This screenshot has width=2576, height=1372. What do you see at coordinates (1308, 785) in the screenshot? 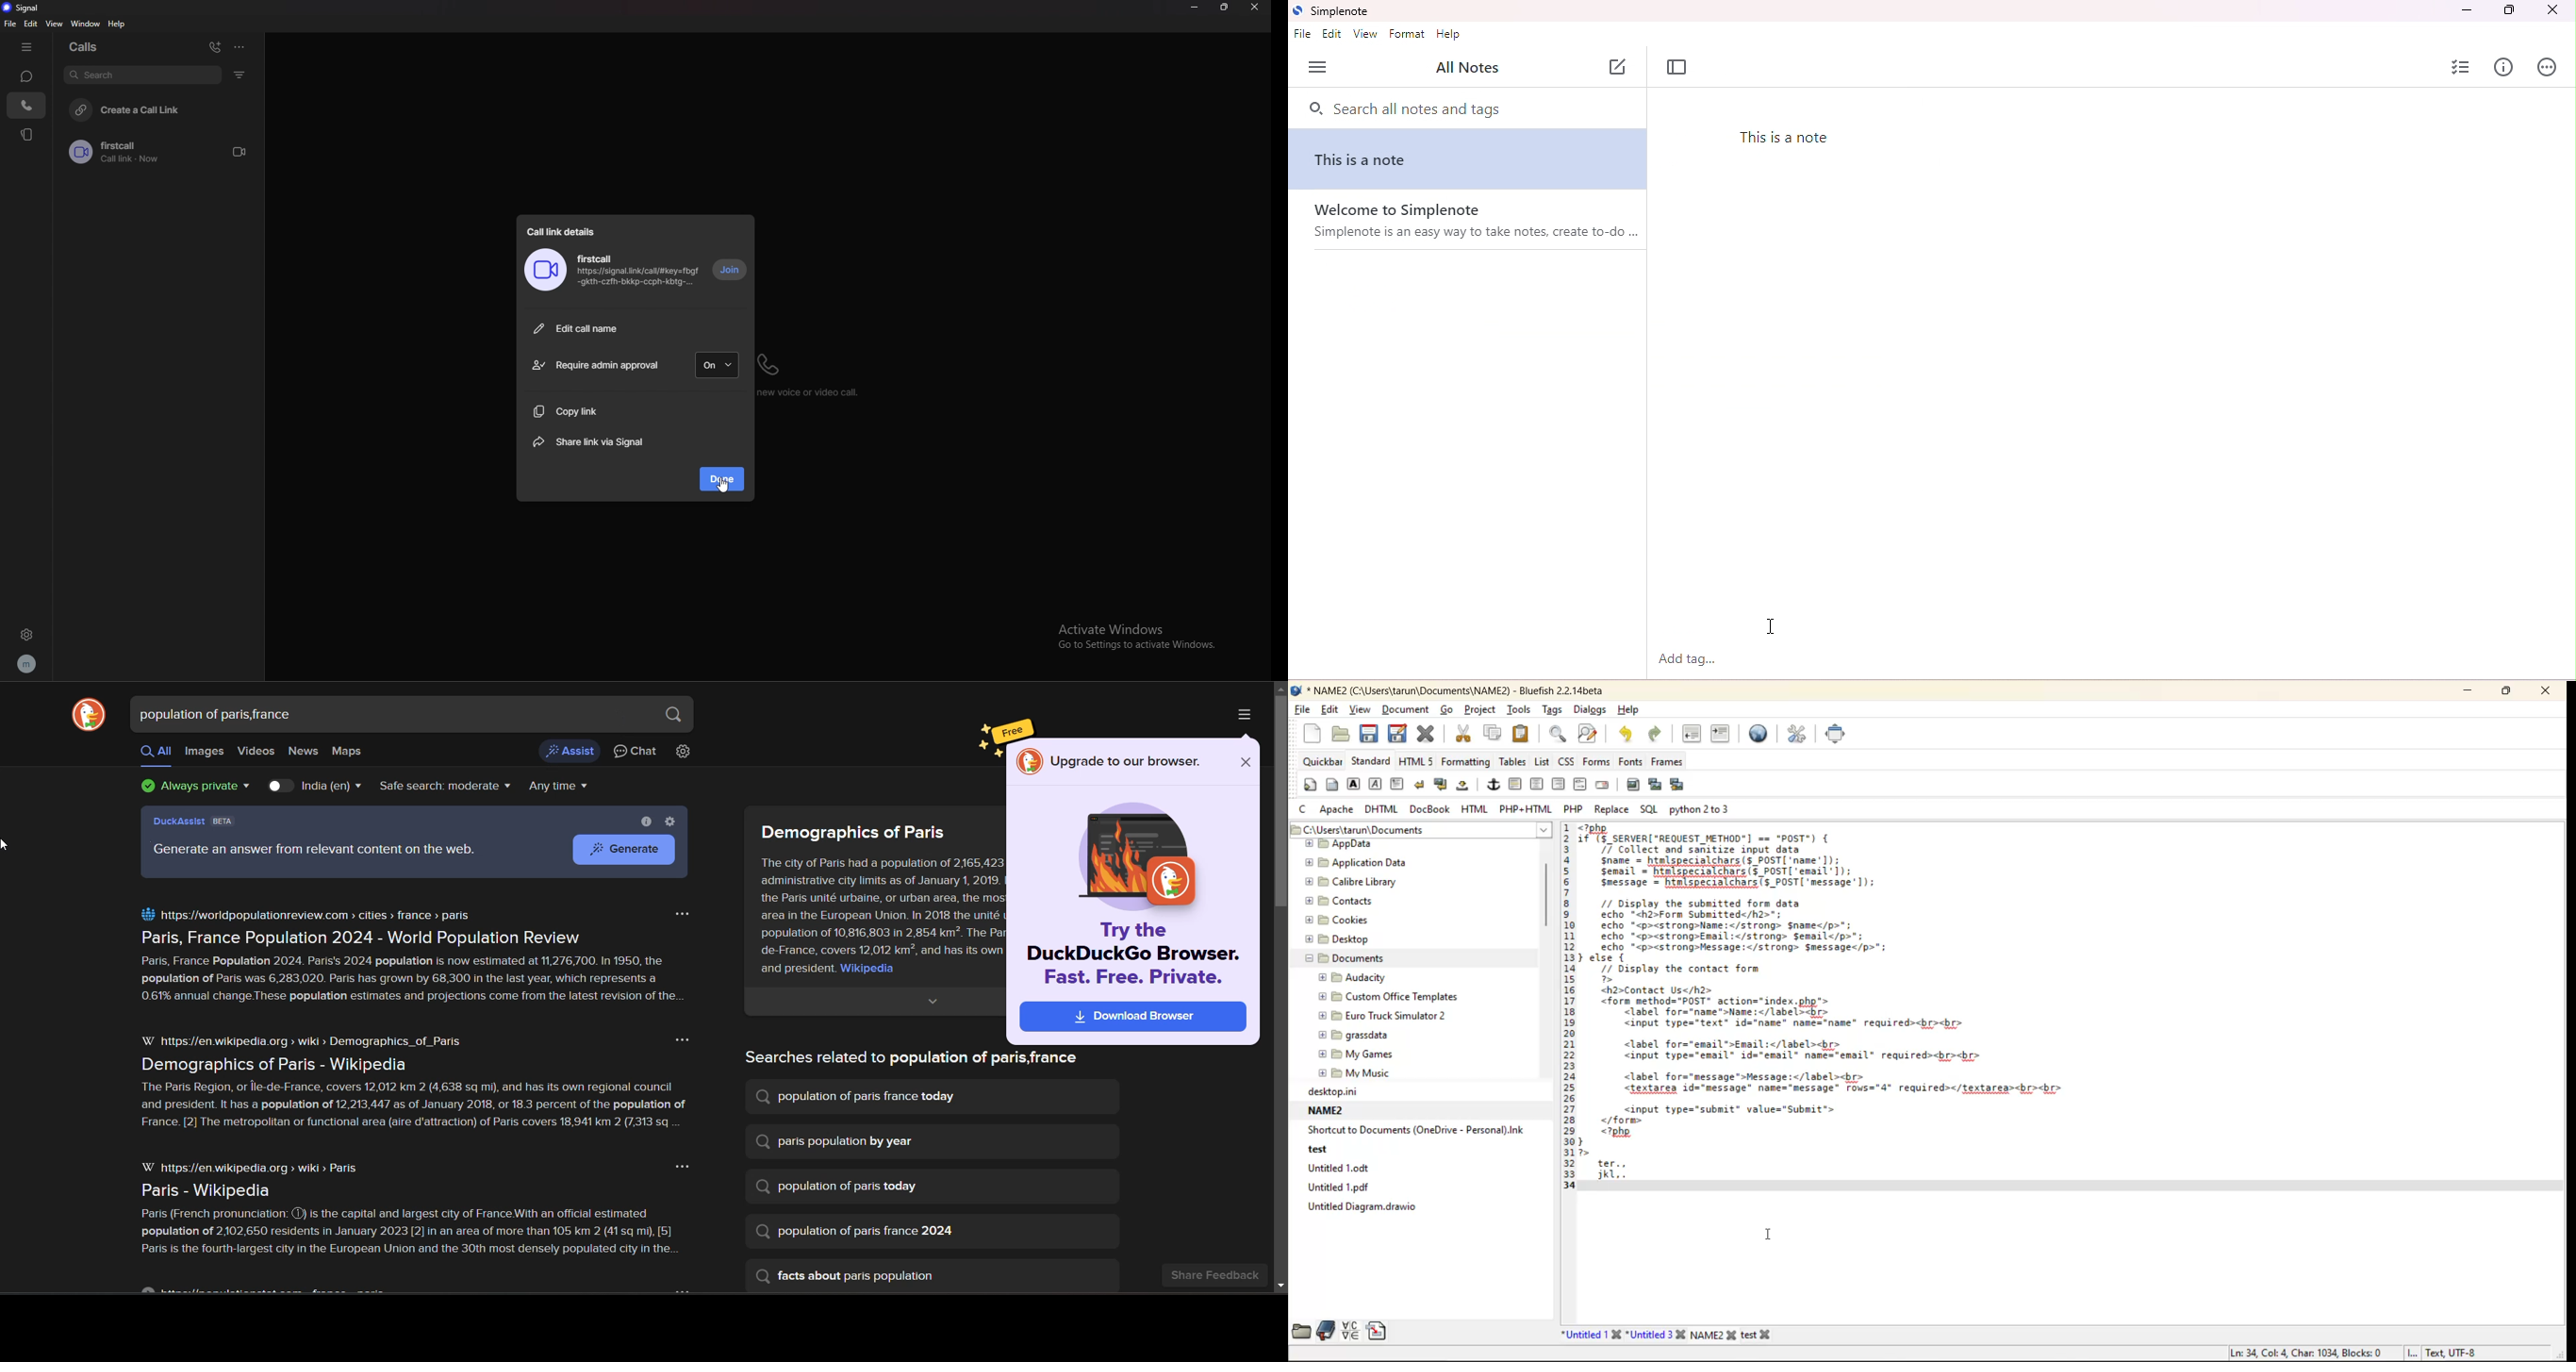
I see `quickstart` at bounding box center [1308, 785].